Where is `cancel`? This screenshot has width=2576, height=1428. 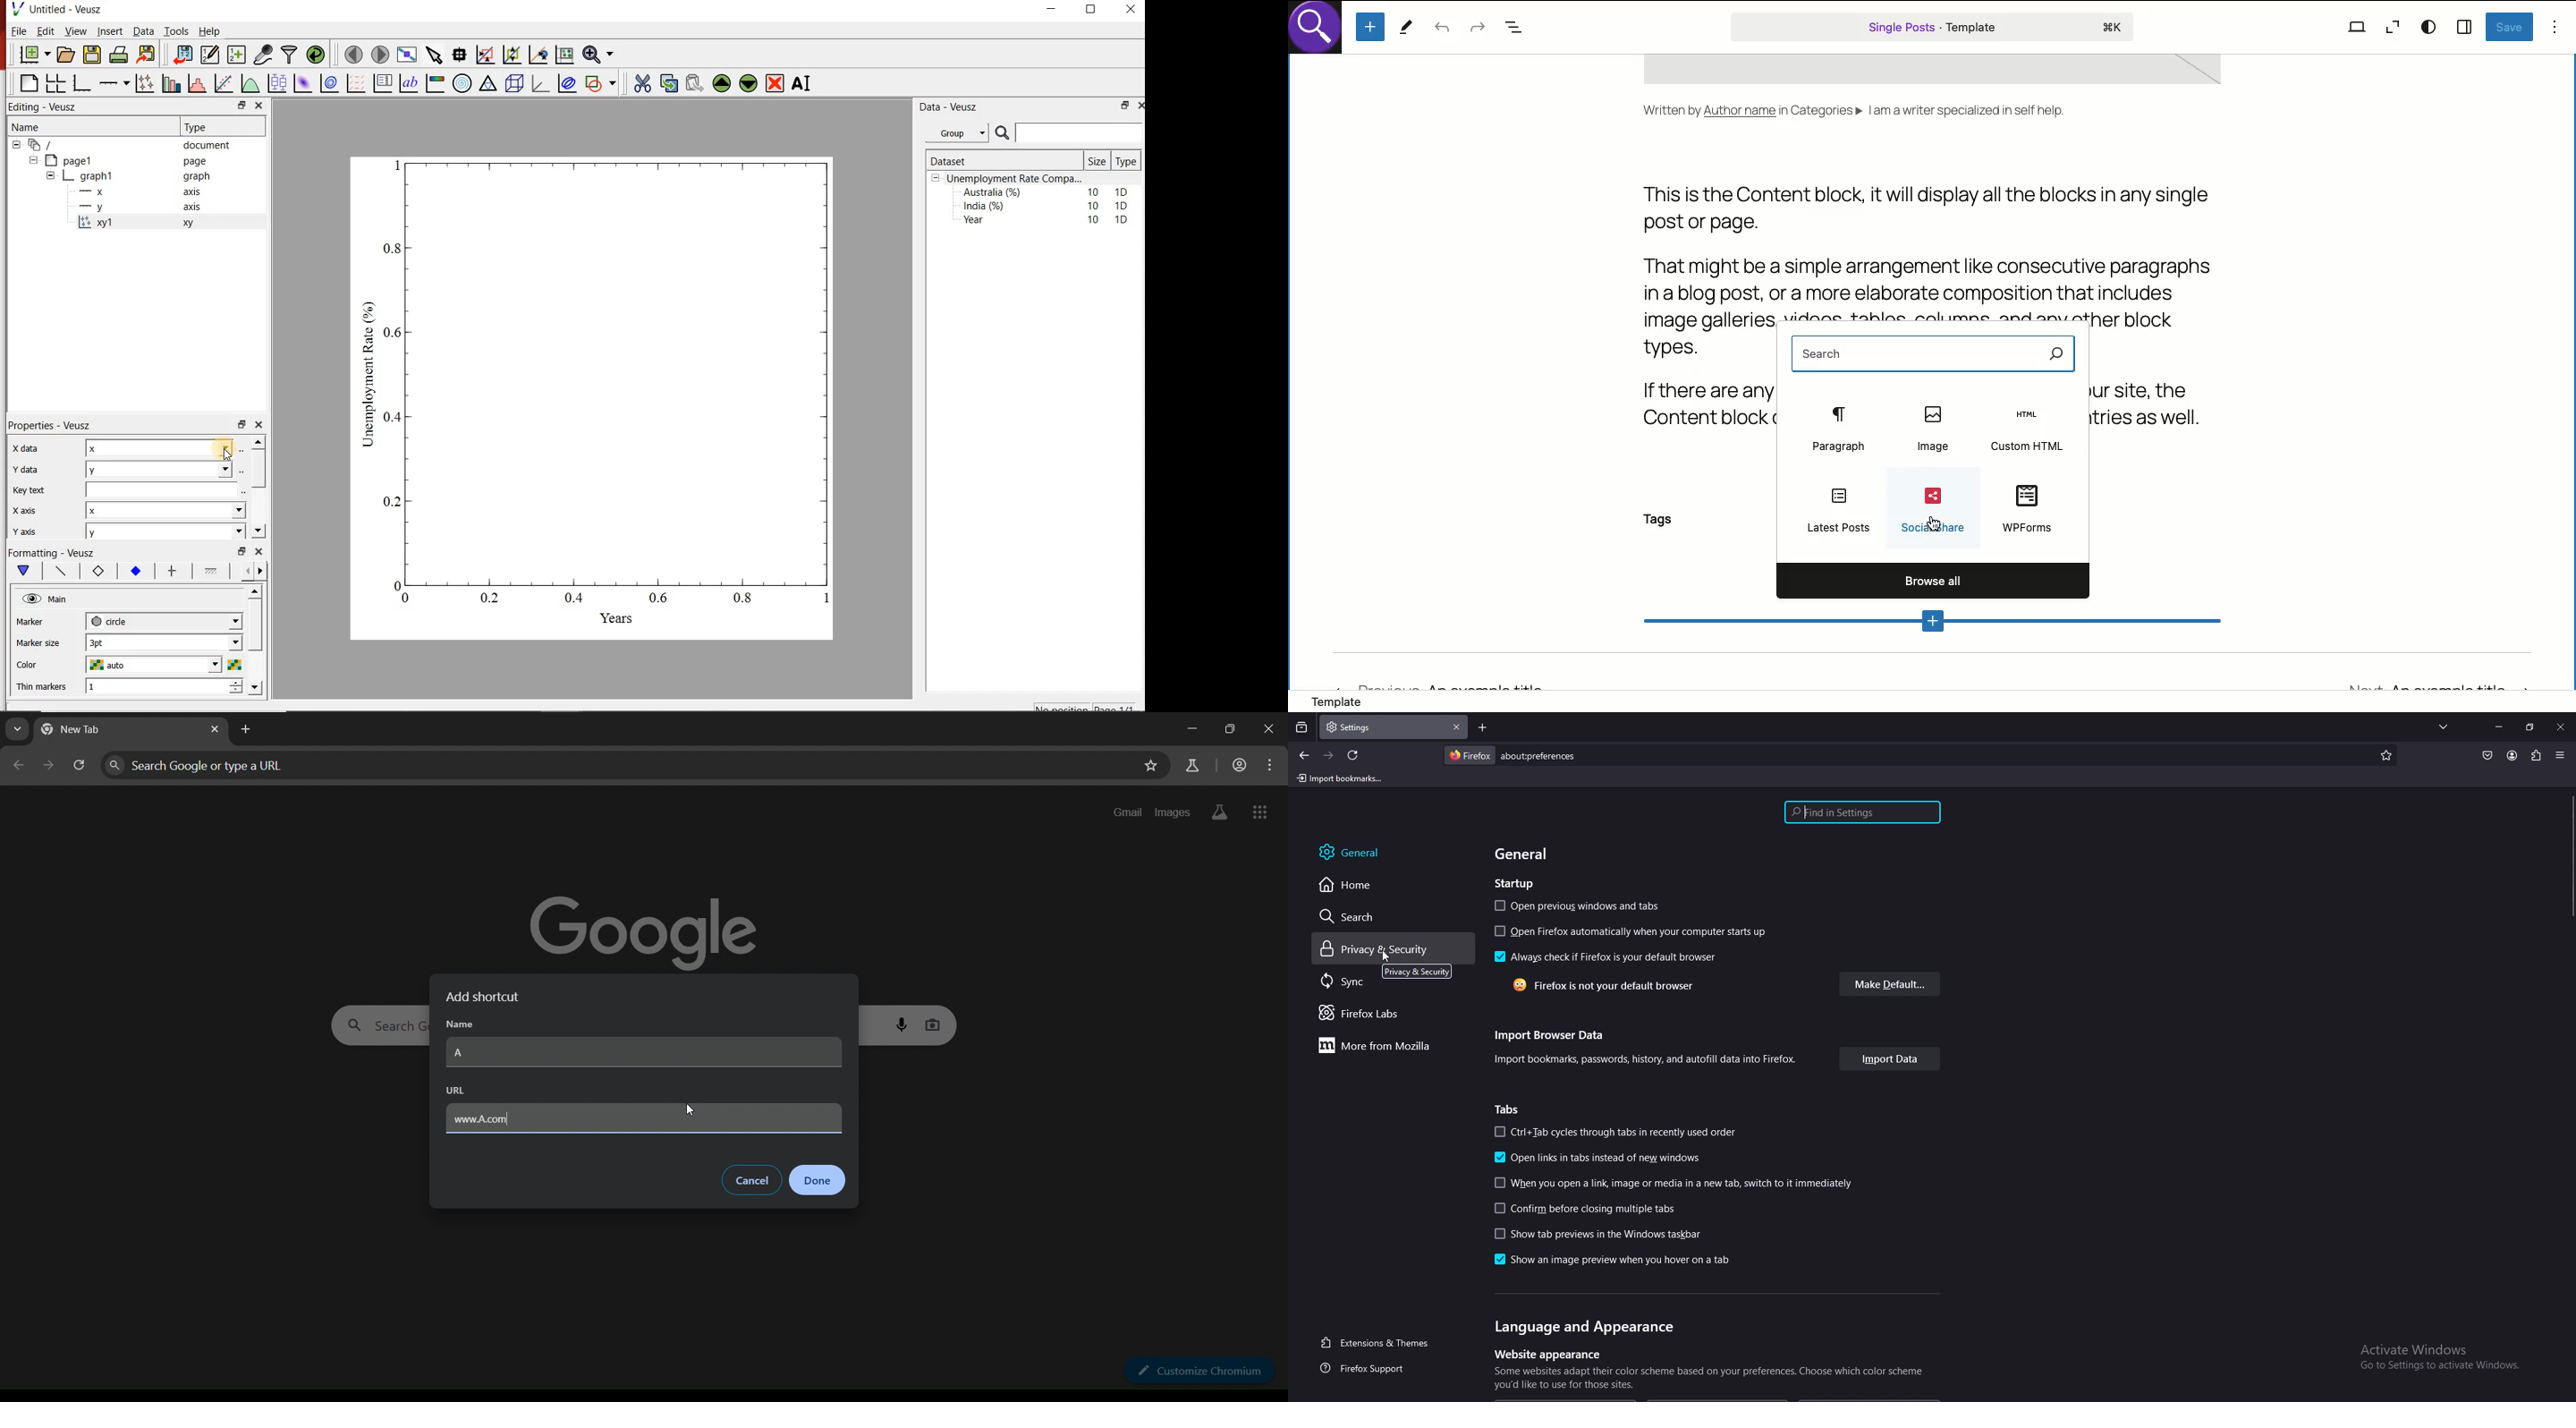
cancel is located at coordinates (752, 1179).